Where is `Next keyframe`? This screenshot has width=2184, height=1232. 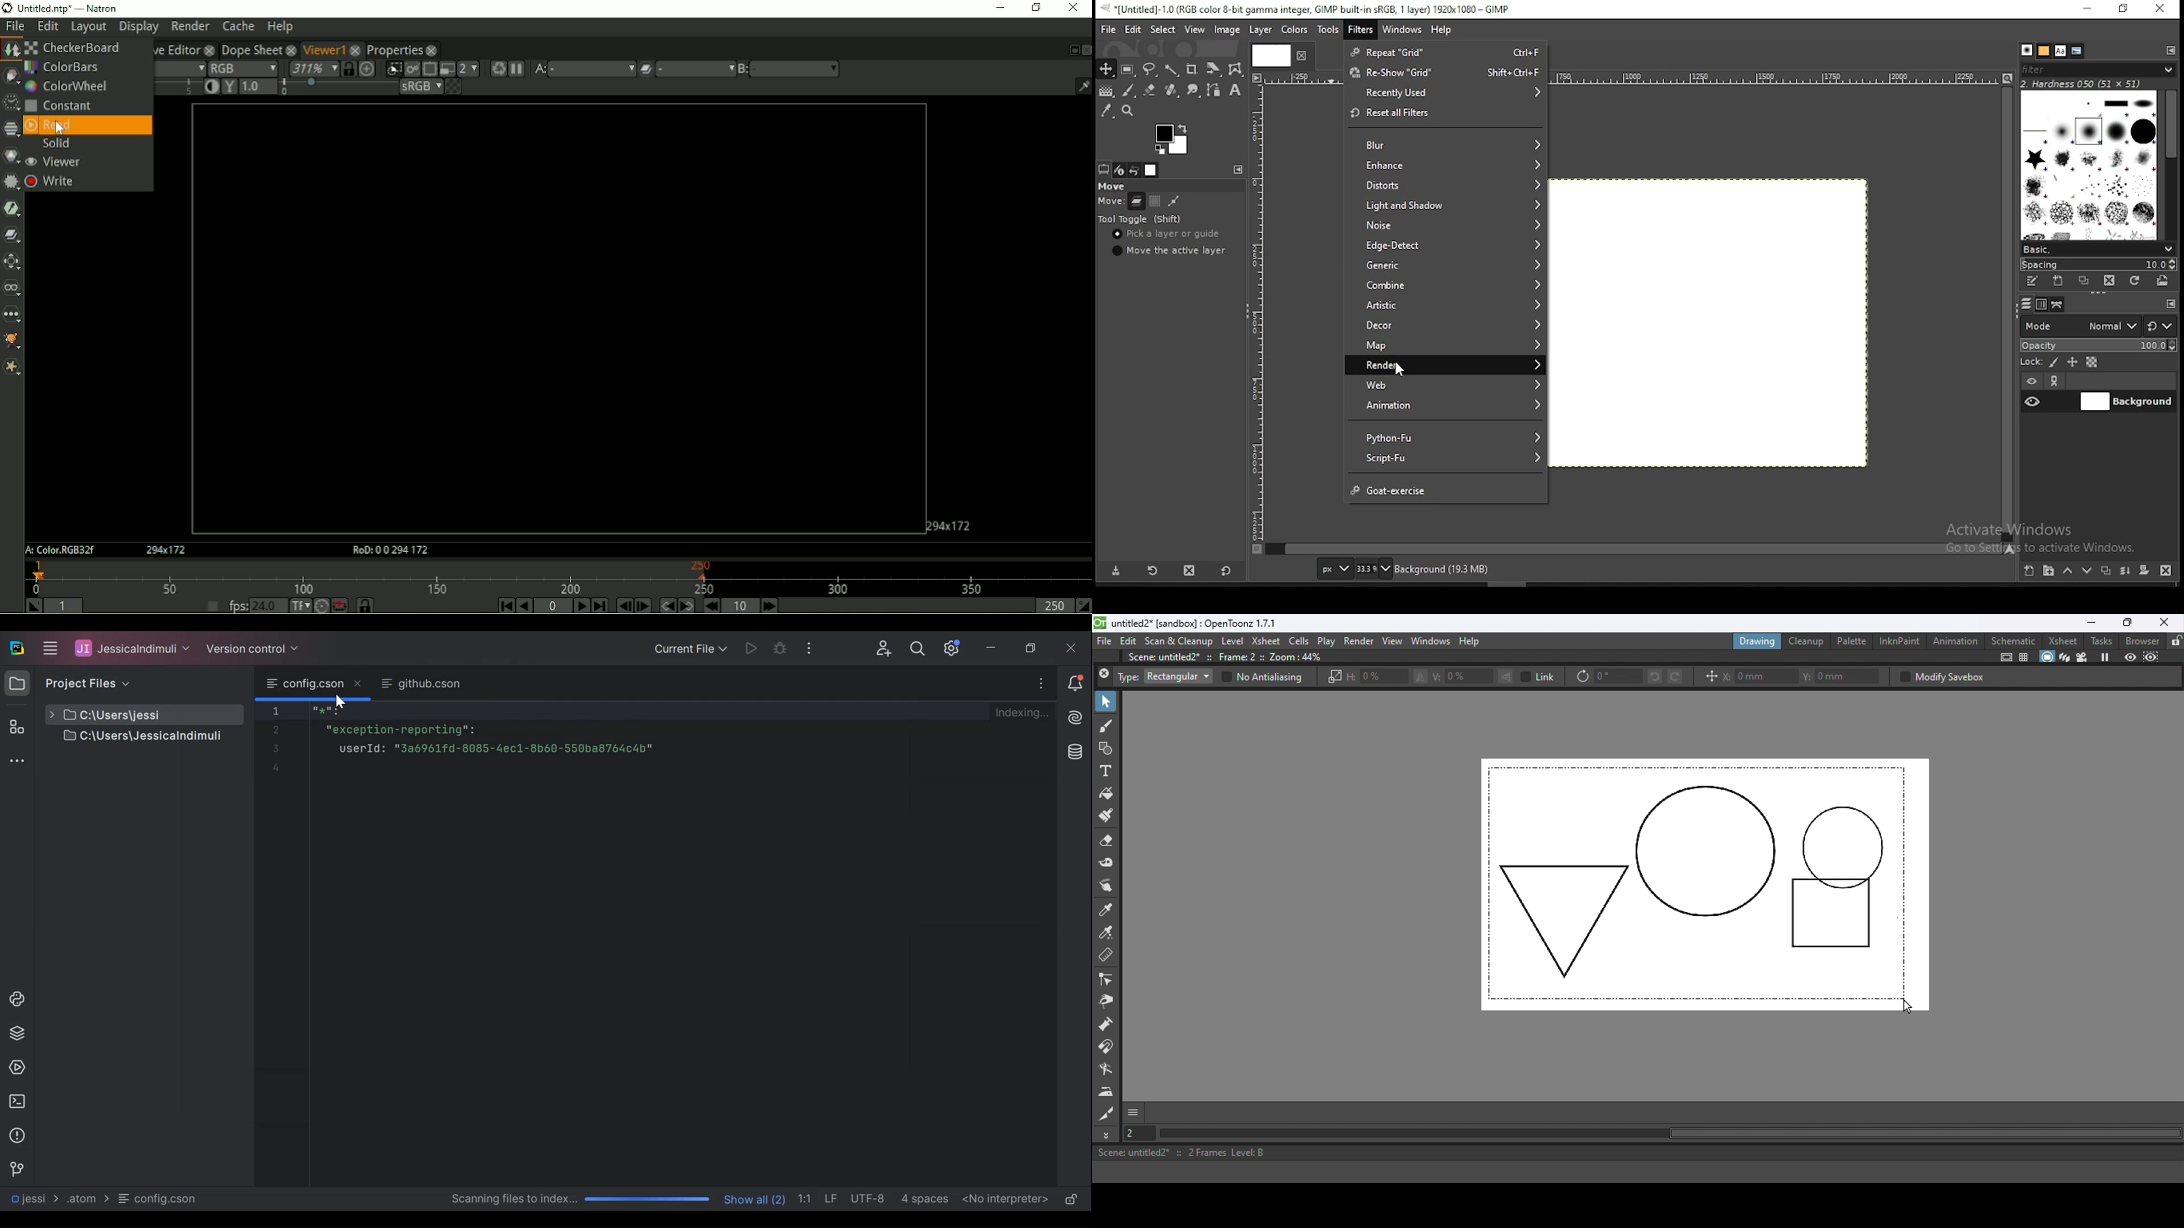 Next keyframe is located at coordinates (687, 605).